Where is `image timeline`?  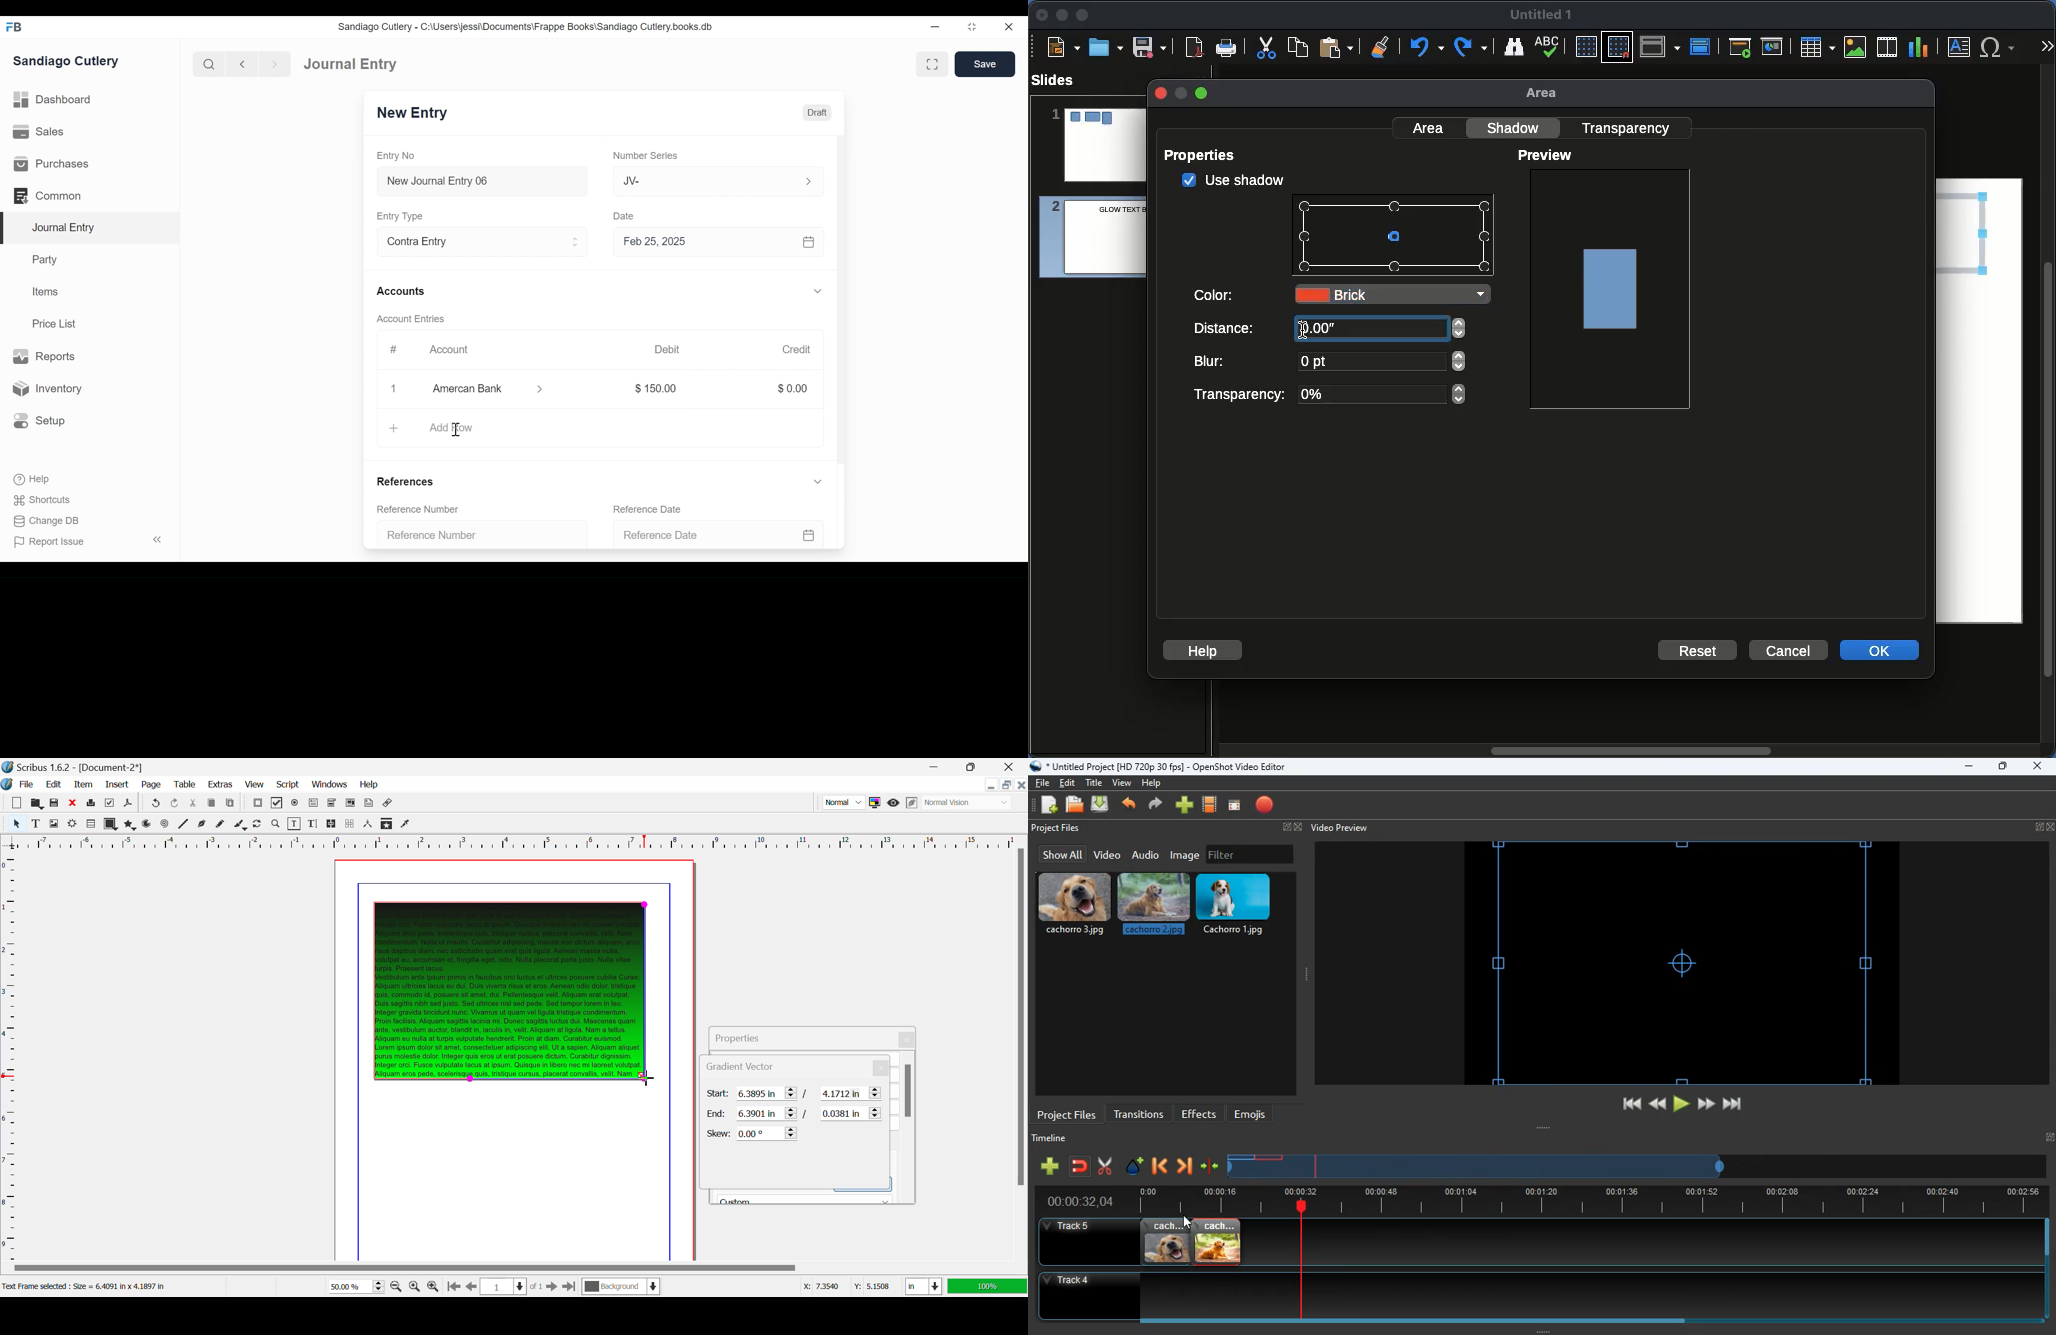 image timeline is located at coordinates (1240, 1158).